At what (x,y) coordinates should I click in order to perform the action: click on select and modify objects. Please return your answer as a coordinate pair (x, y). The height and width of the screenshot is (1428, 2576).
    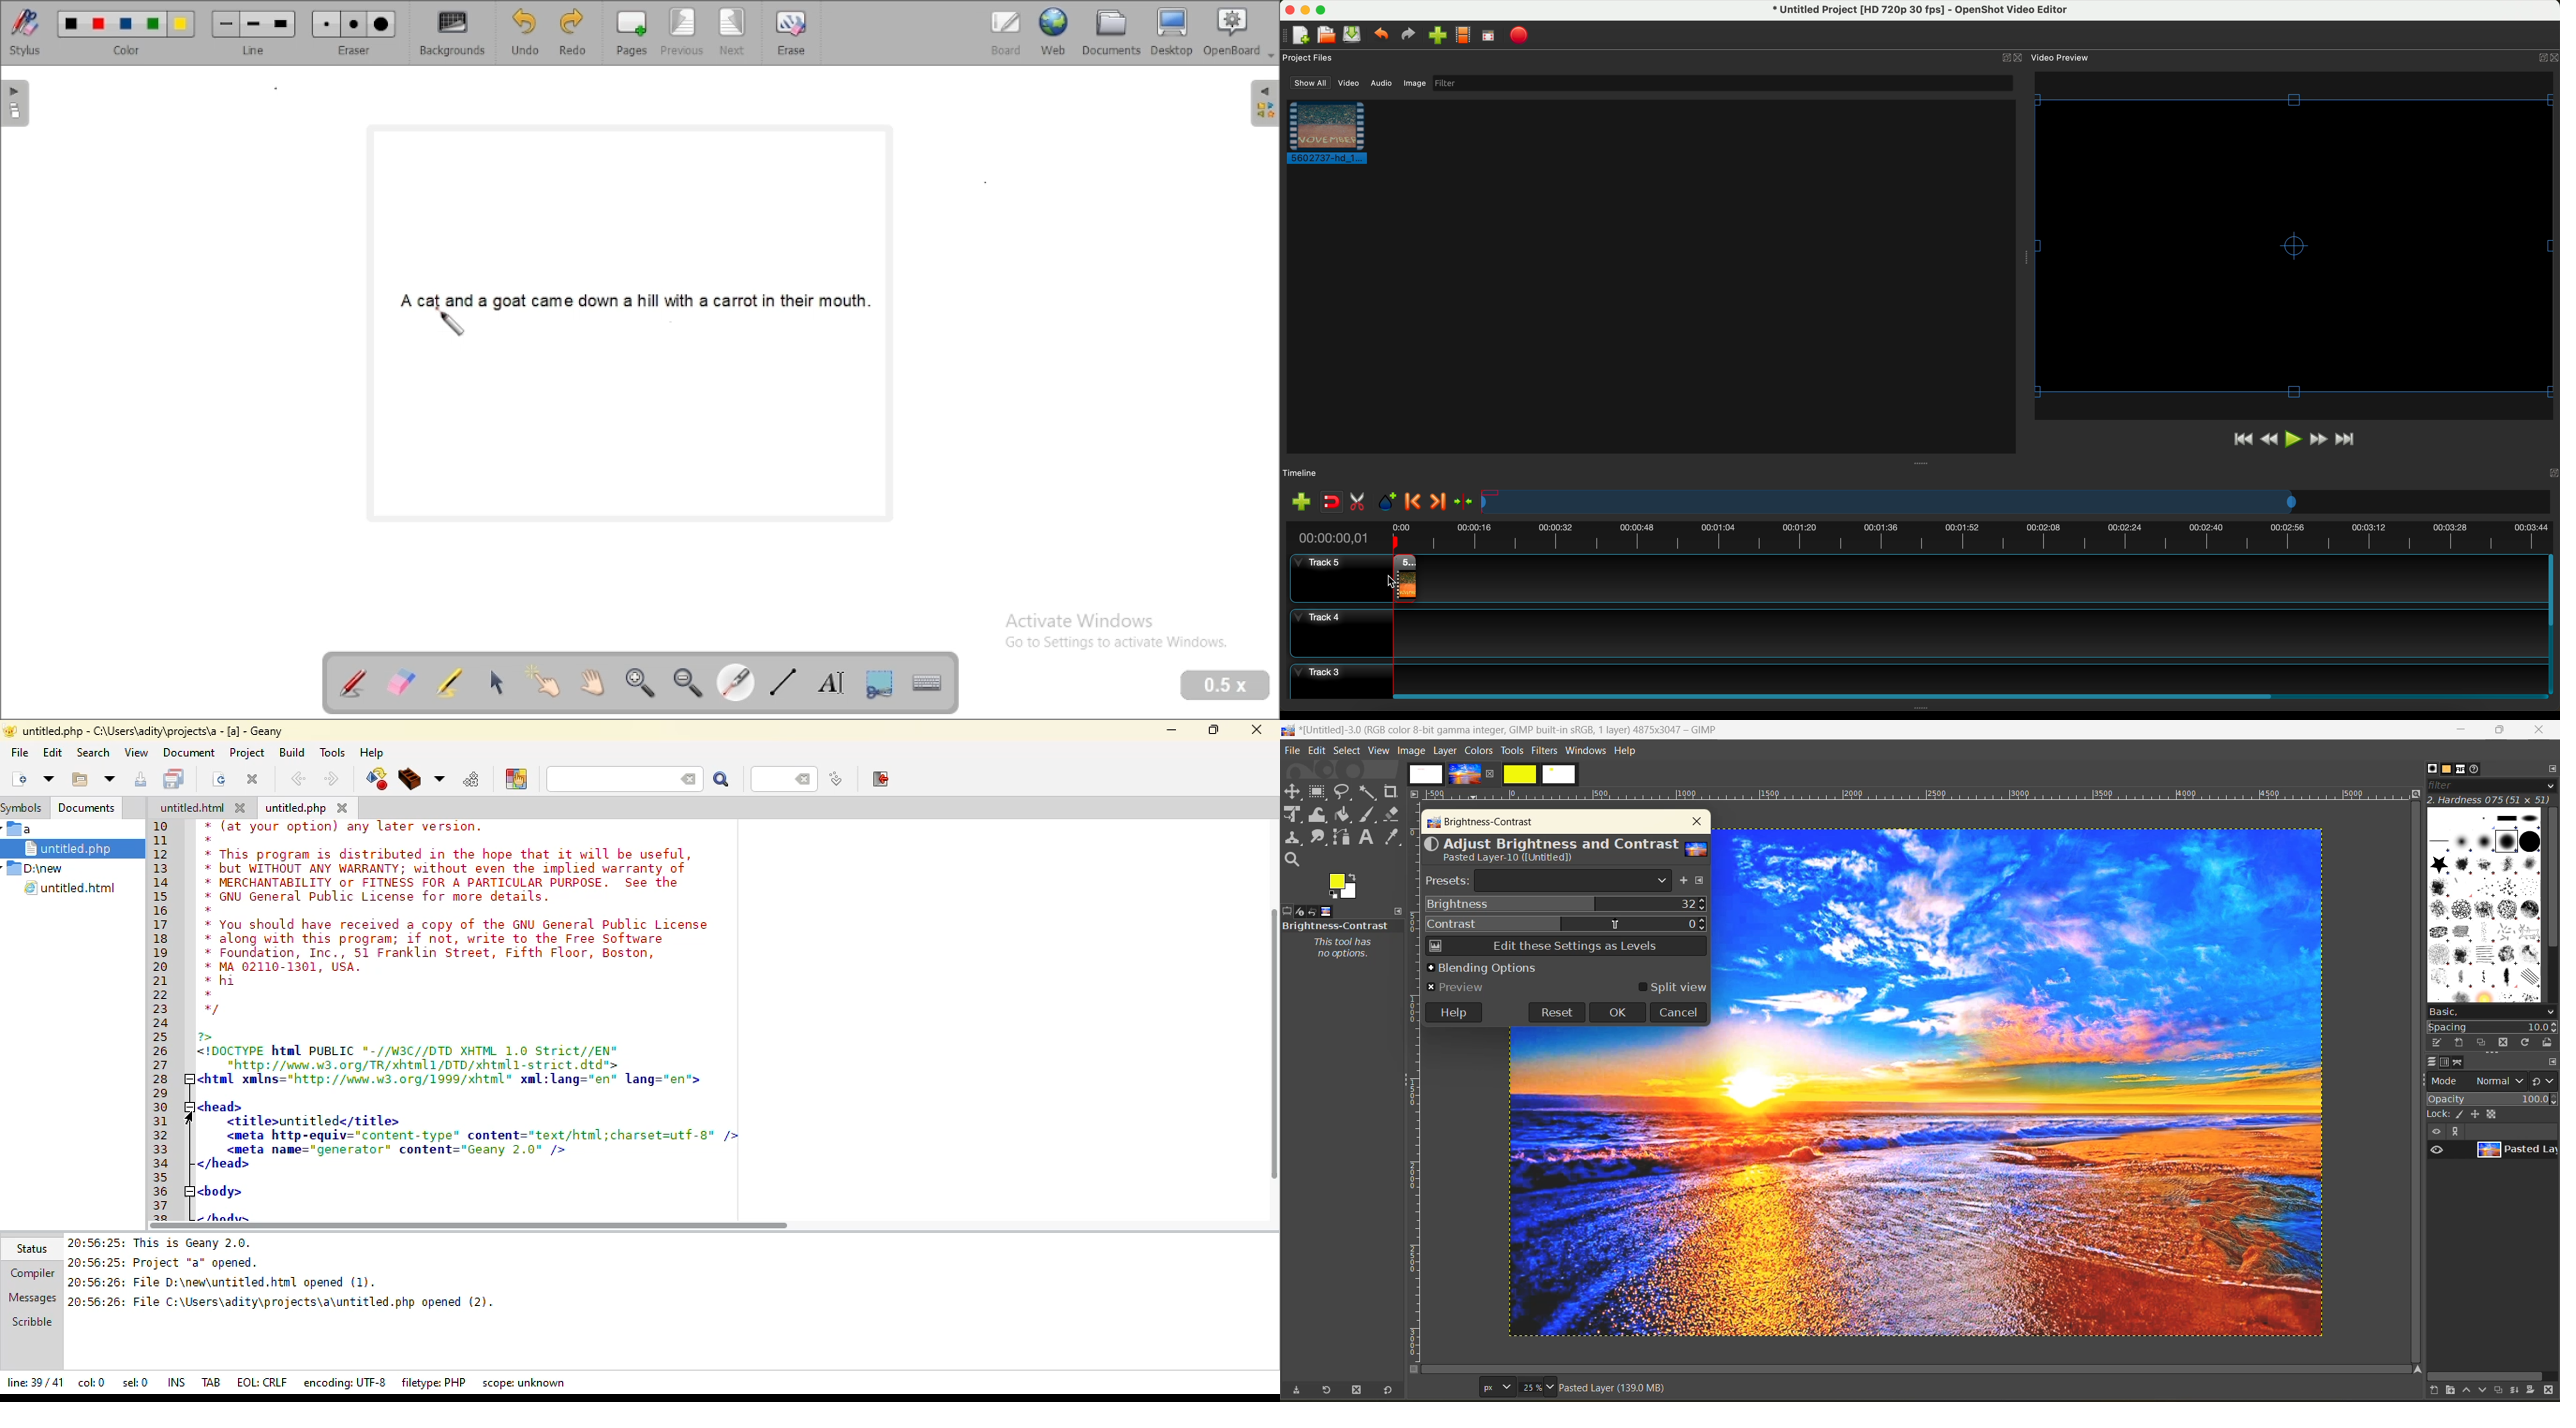
    Looking at the image, I should click on (496, 683).